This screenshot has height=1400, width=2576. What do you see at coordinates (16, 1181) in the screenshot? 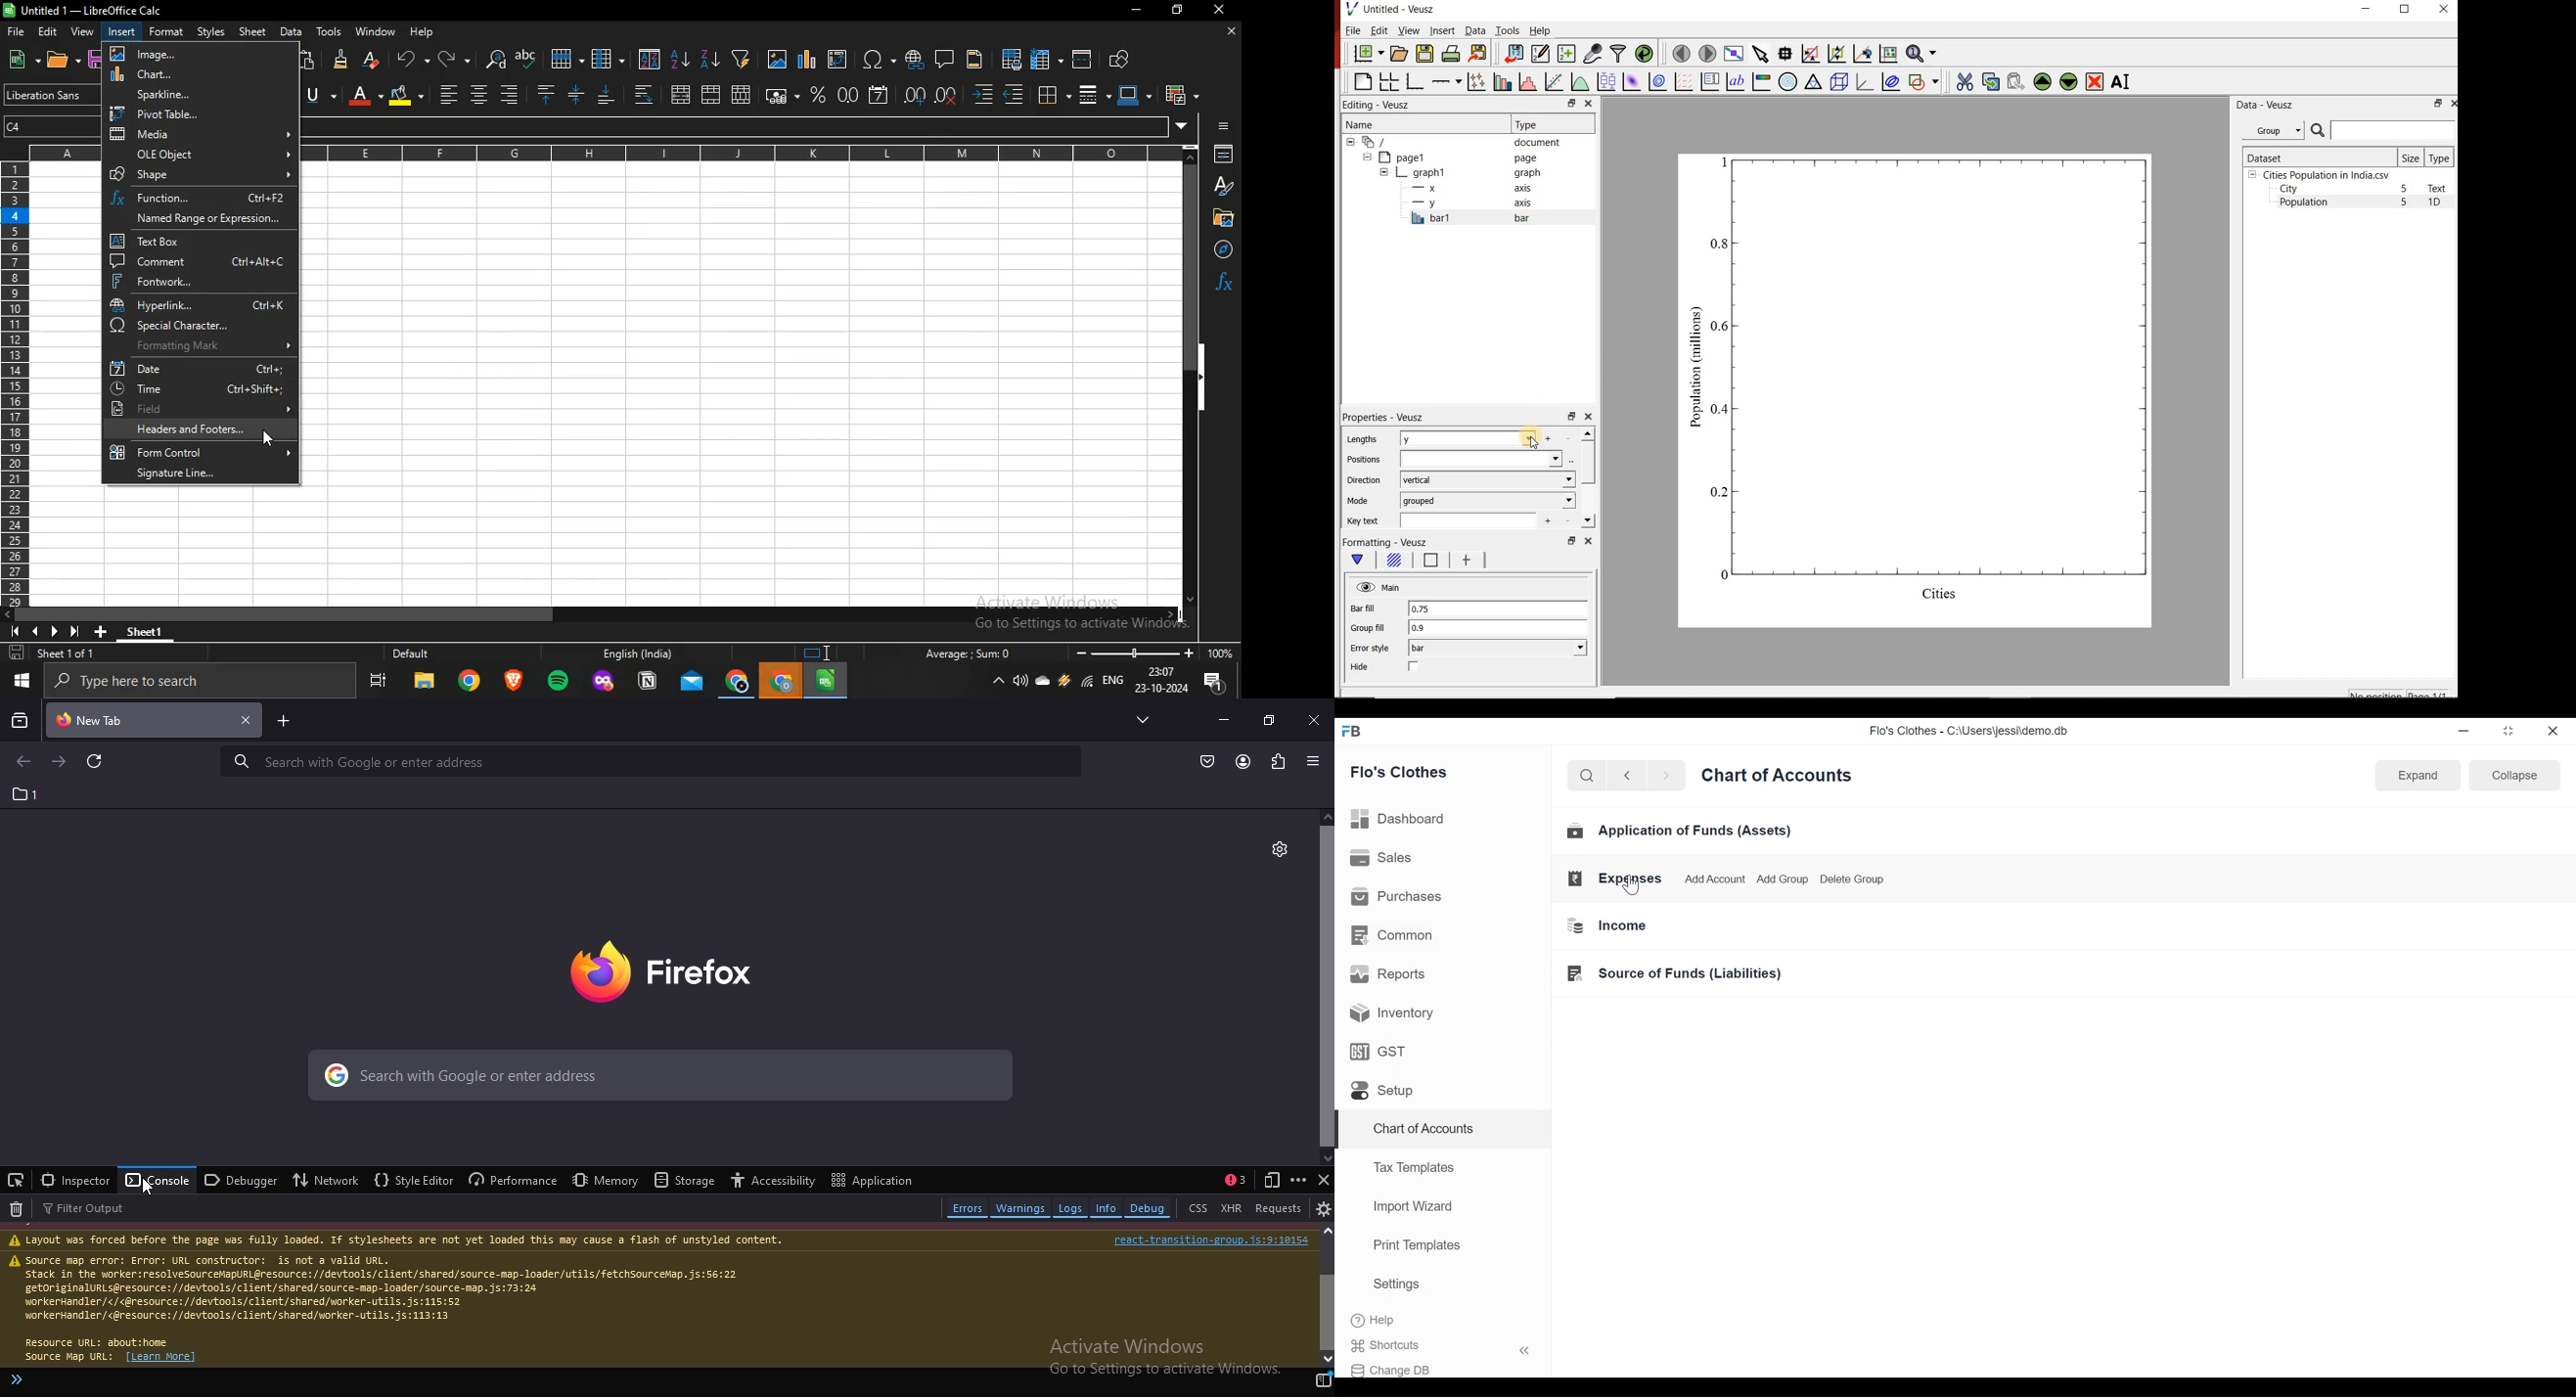
I see `pick an element from the page` at bounding box center [16, 1181].